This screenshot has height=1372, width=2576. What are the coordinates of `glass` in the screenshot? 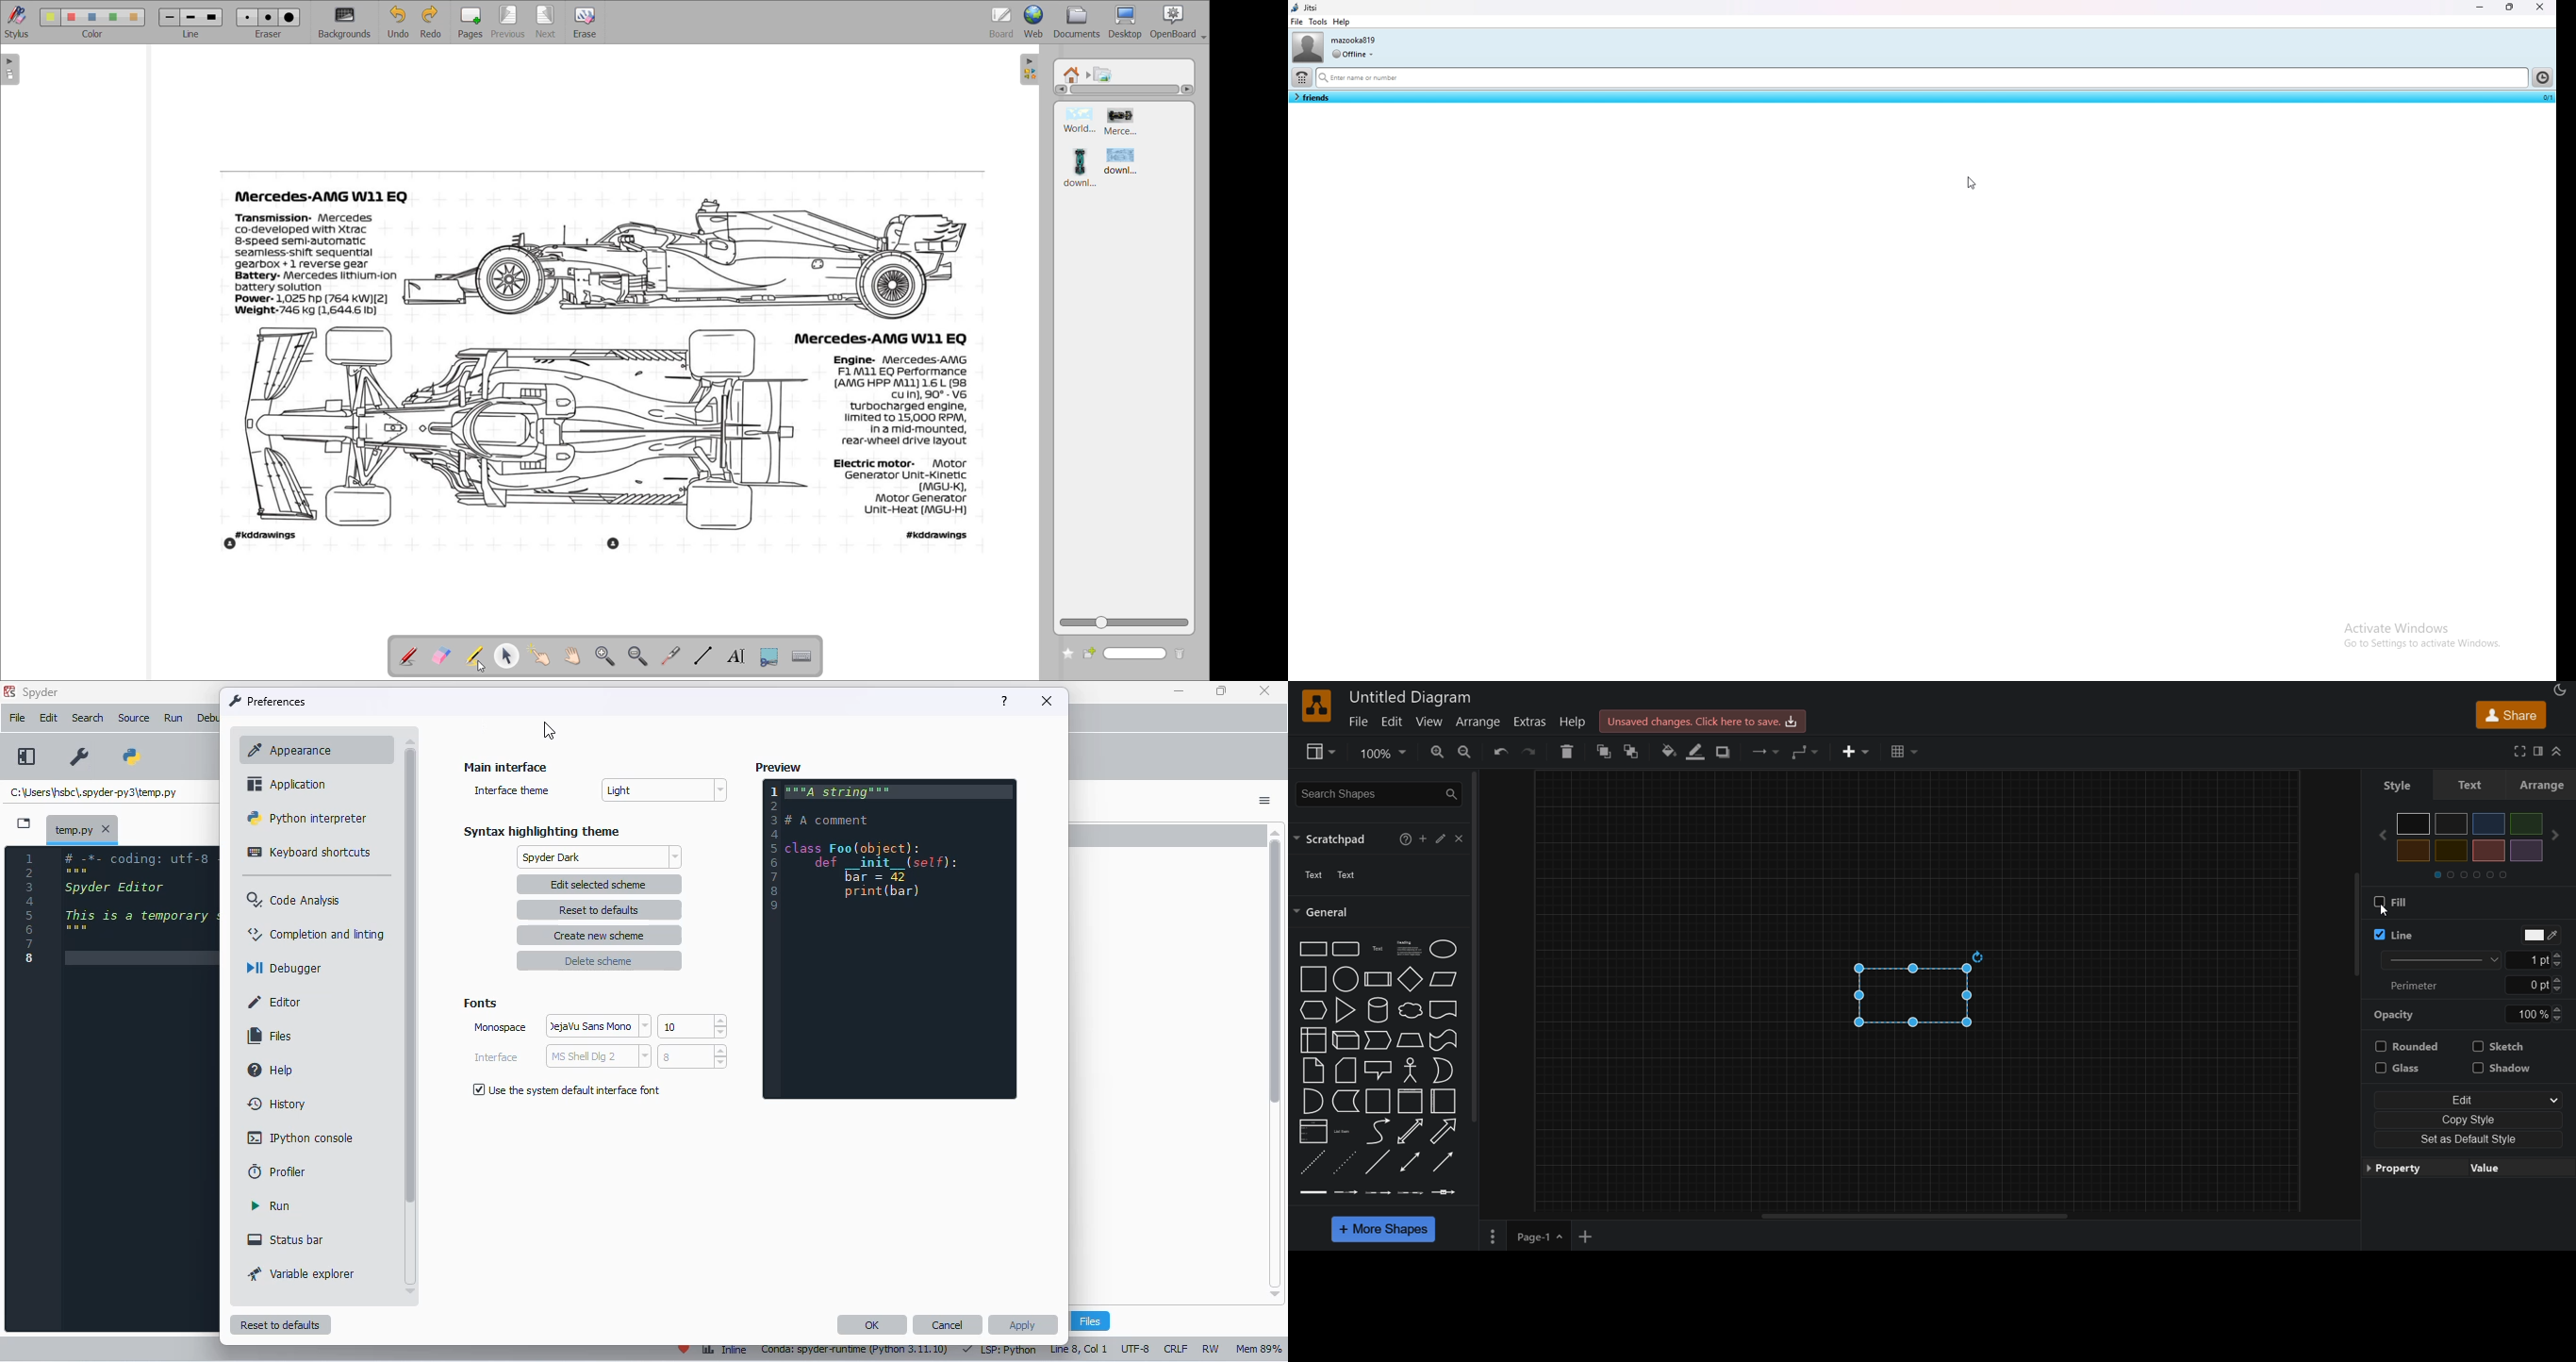 It's located at (2406, 1068).